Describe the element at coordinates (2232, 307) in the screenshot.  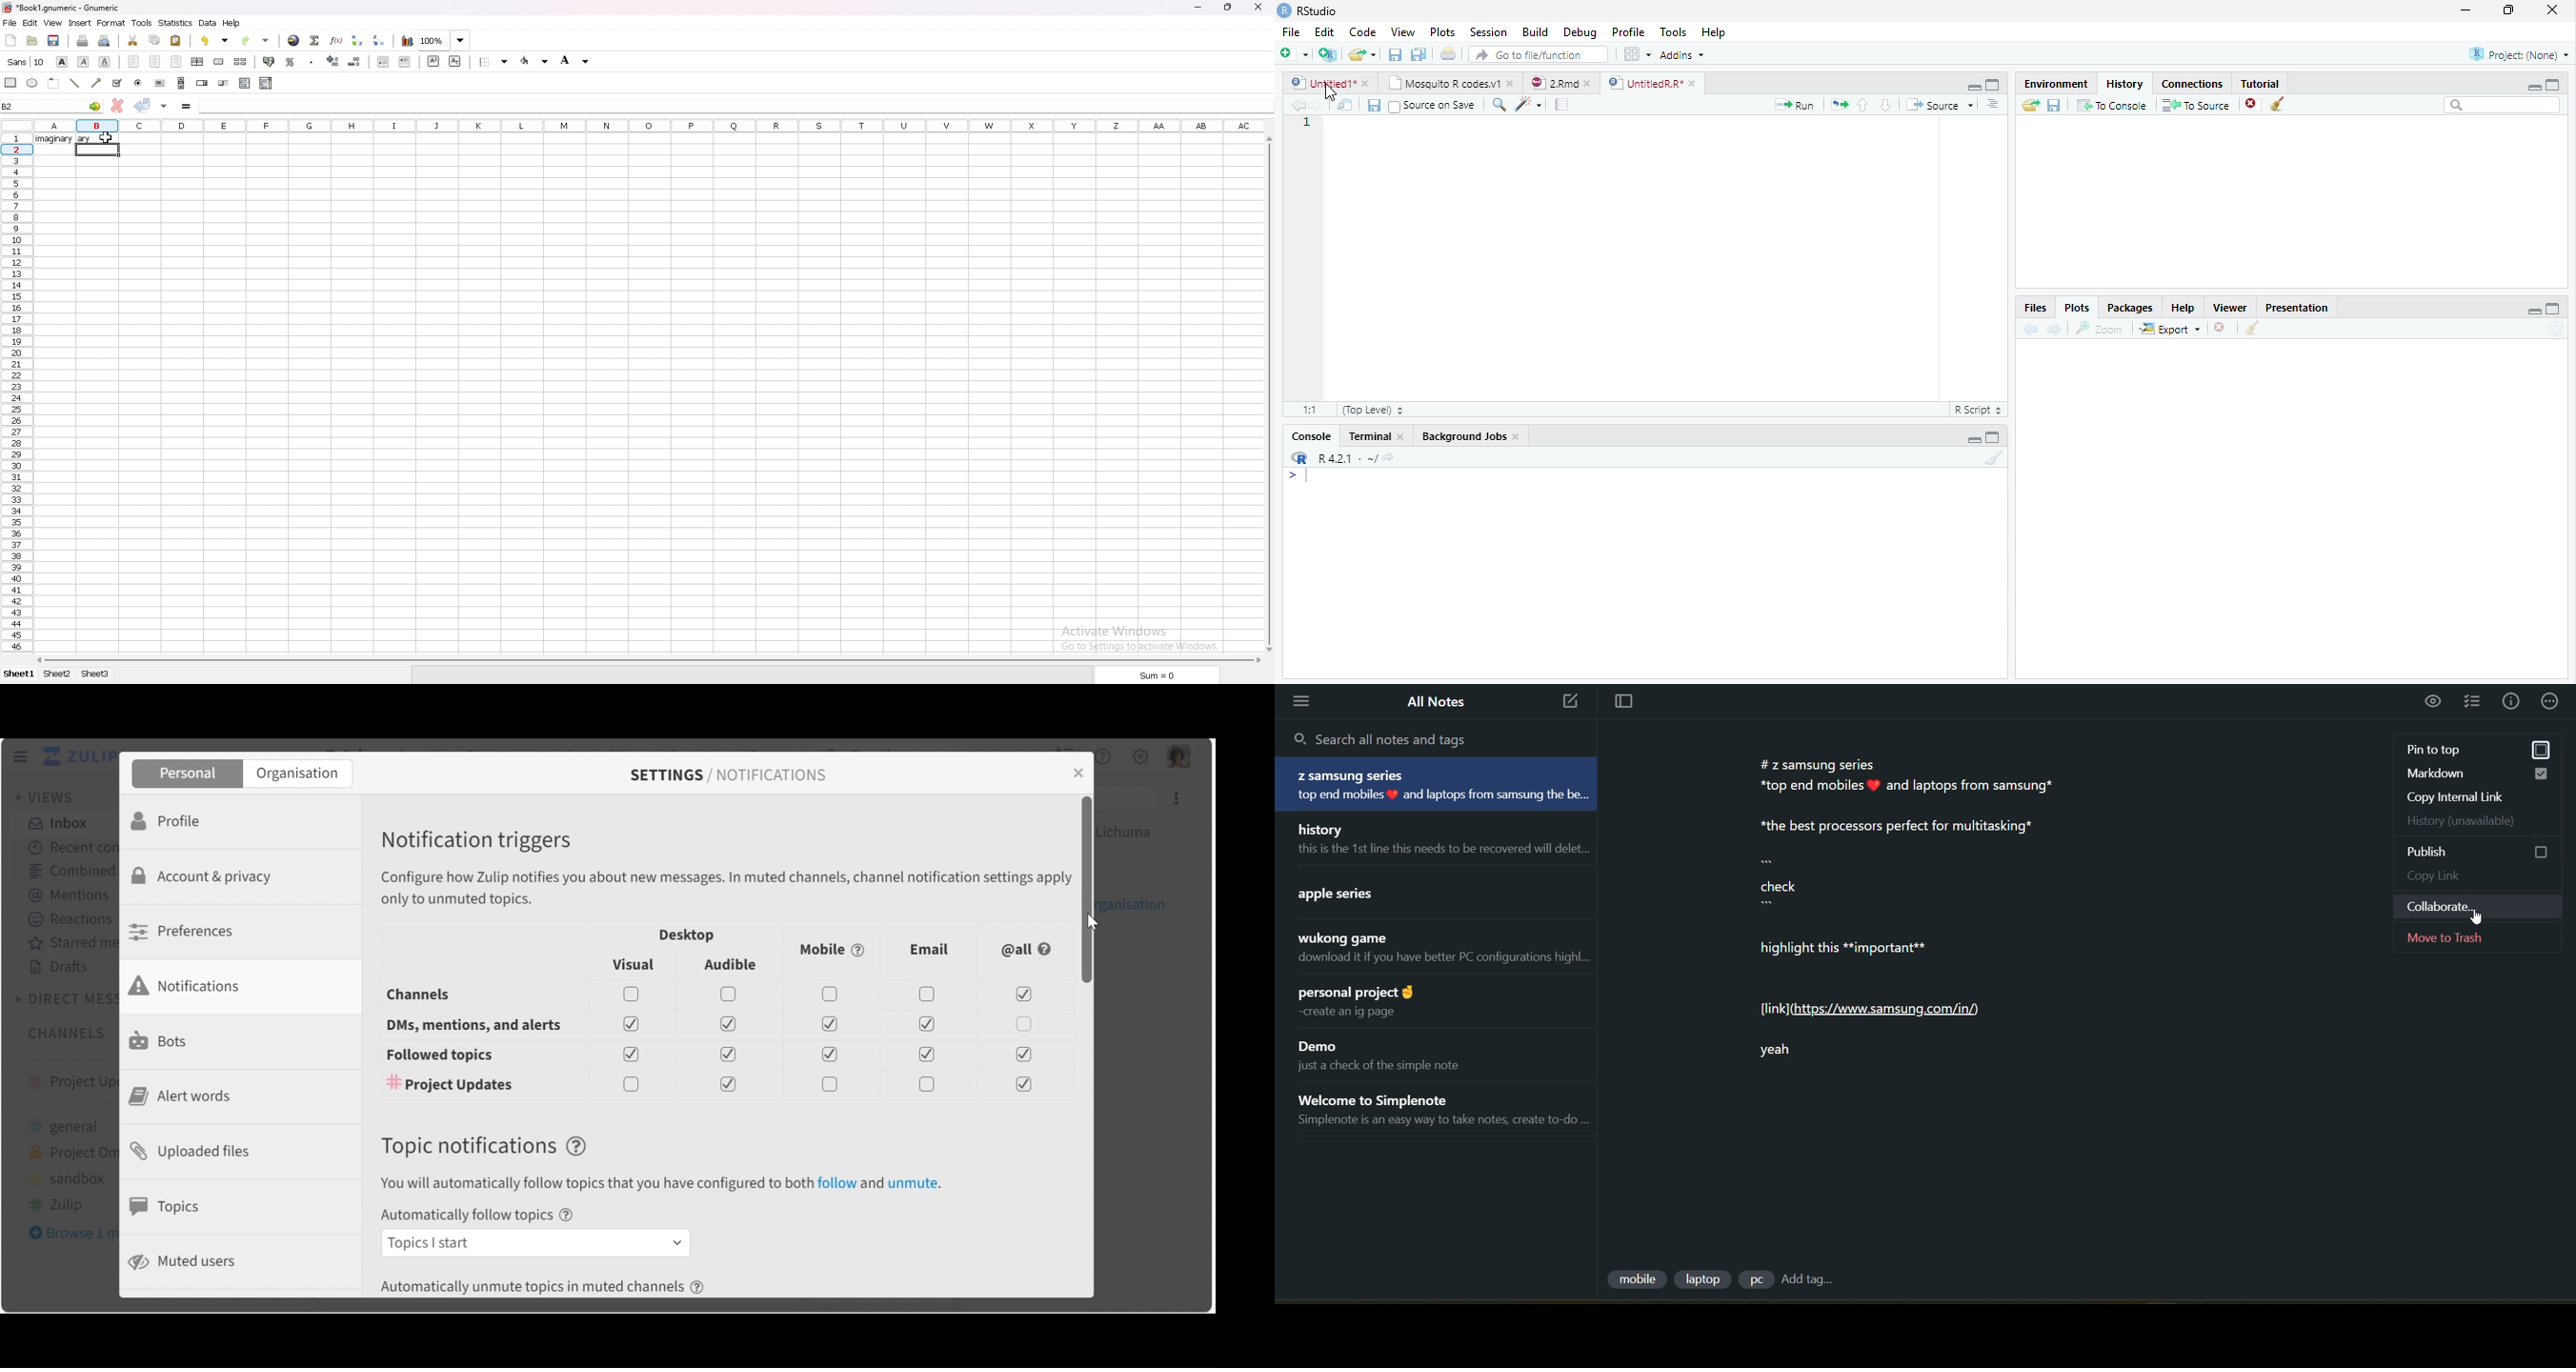
I see `Viewer` at that location.